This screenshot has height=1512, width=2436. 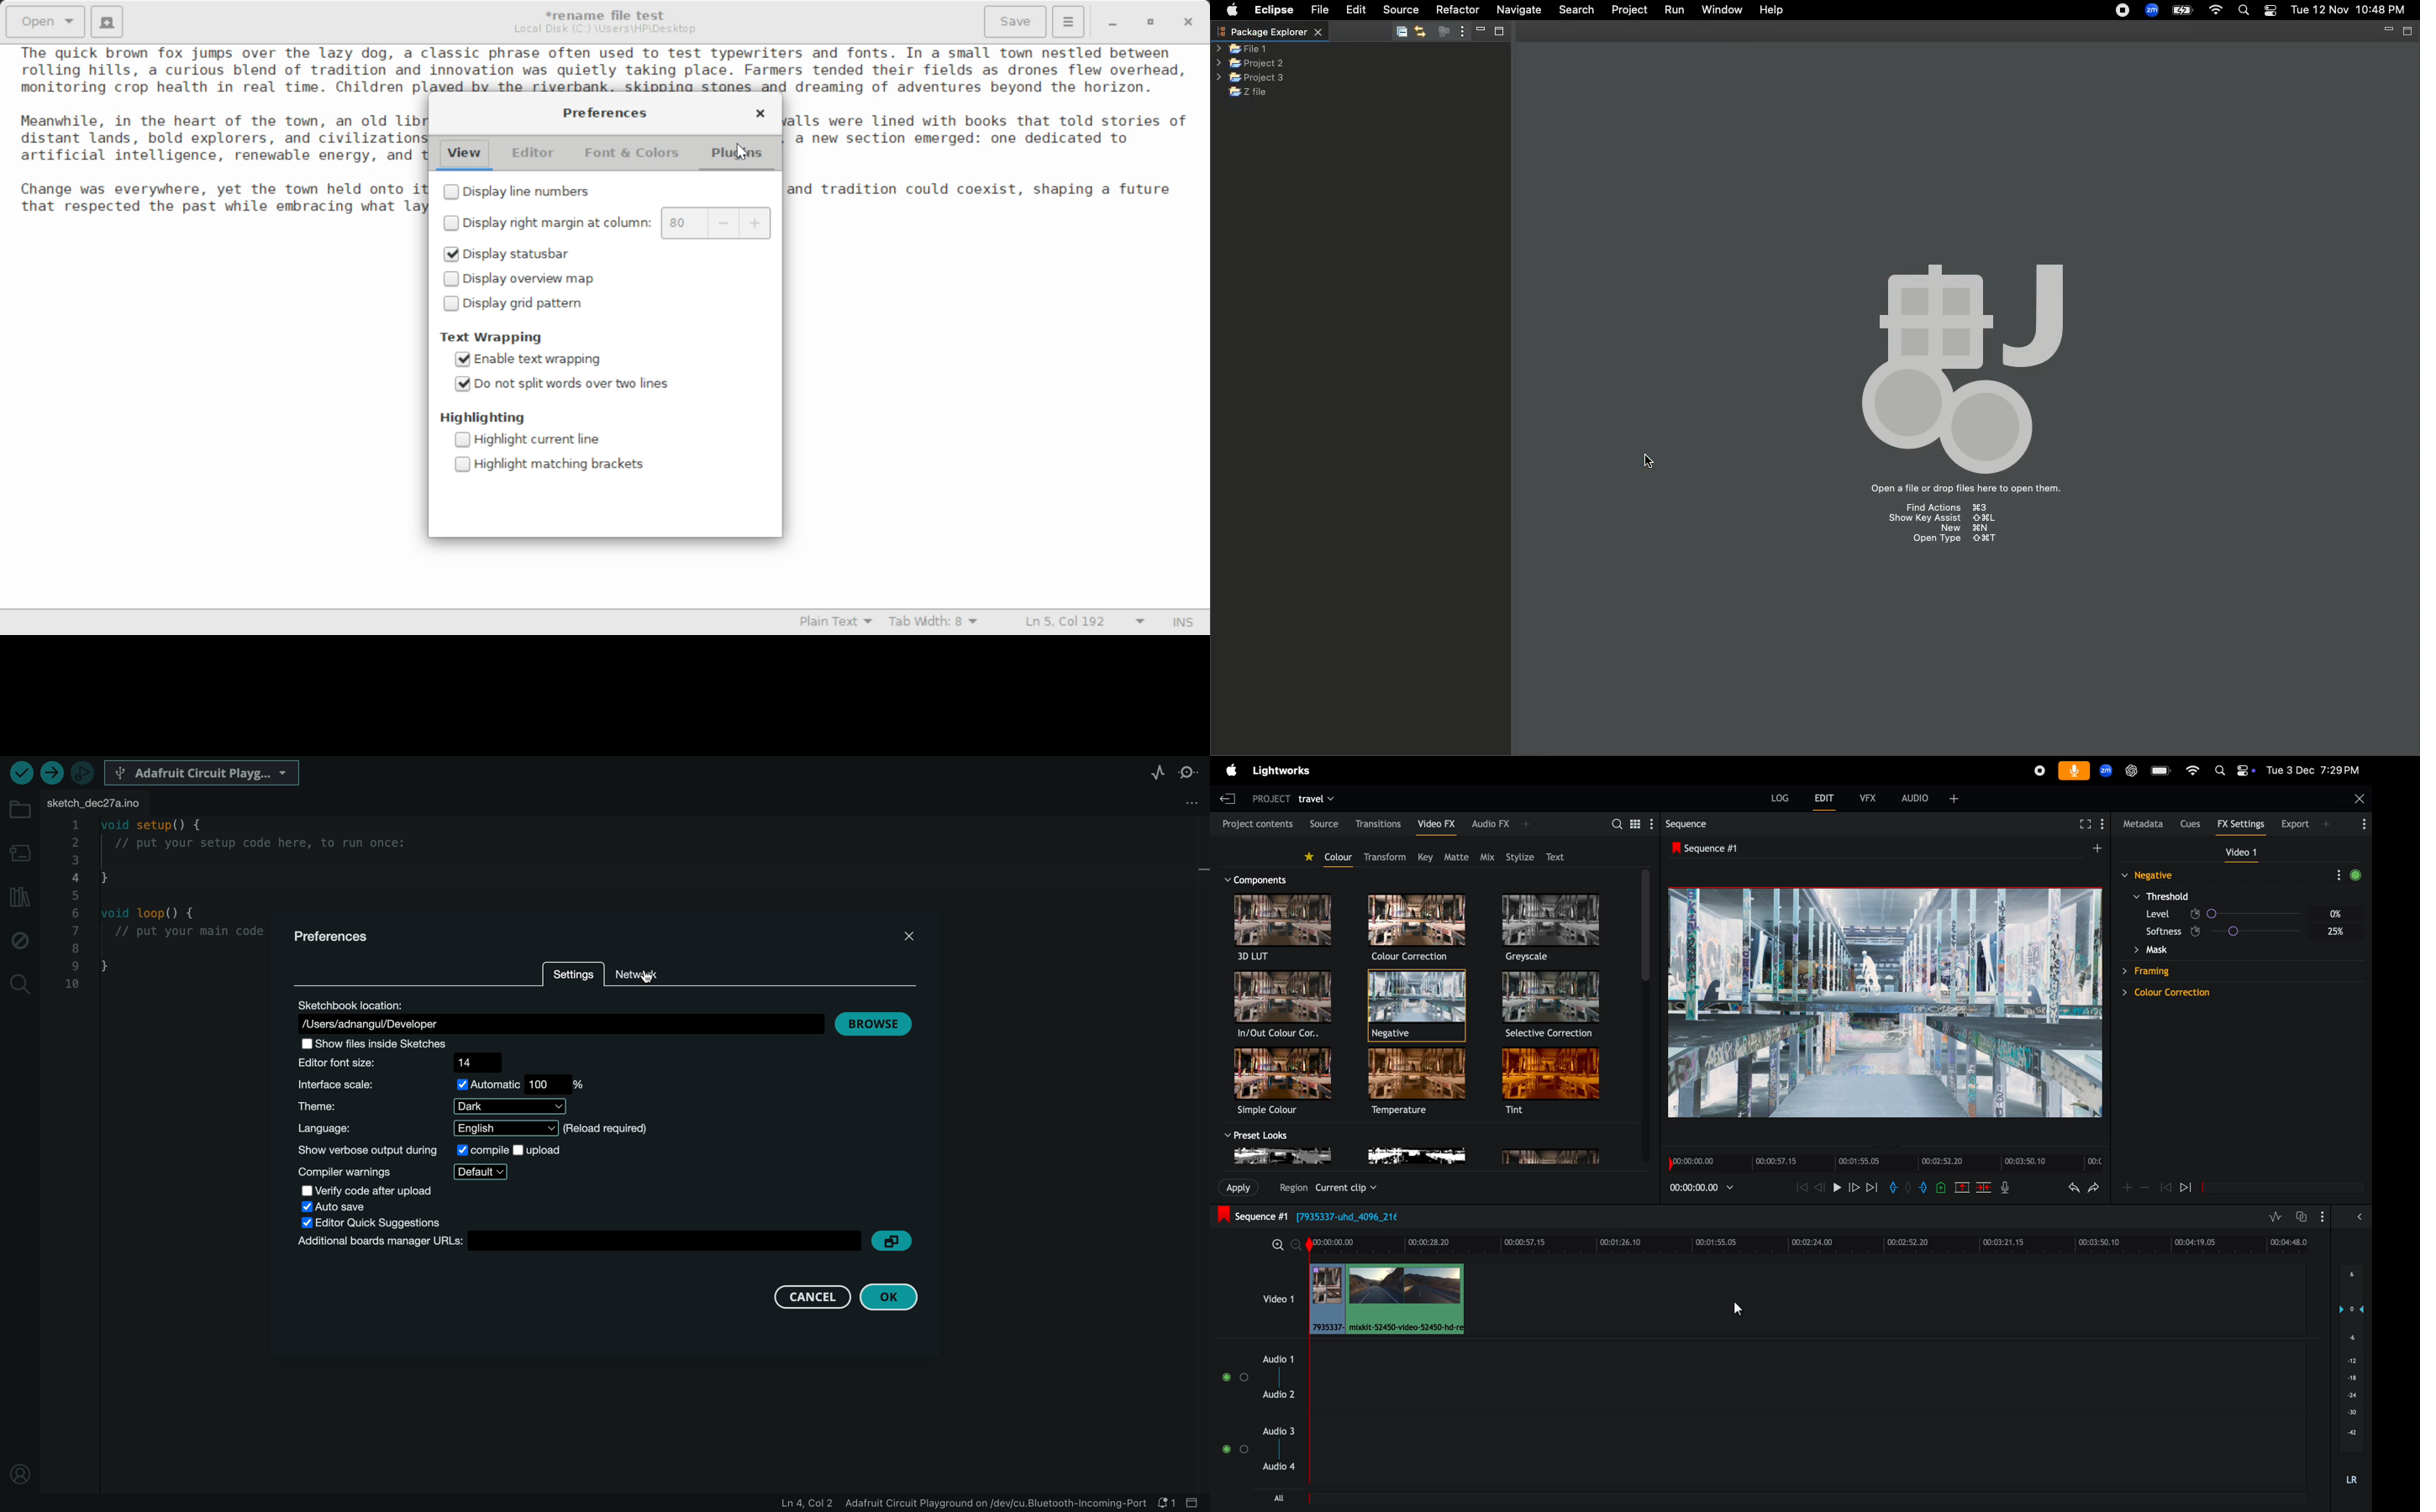 What do you see at coordinates (53, 773) in the screenshot?
I see `upload` at bounding box center [53, 773].